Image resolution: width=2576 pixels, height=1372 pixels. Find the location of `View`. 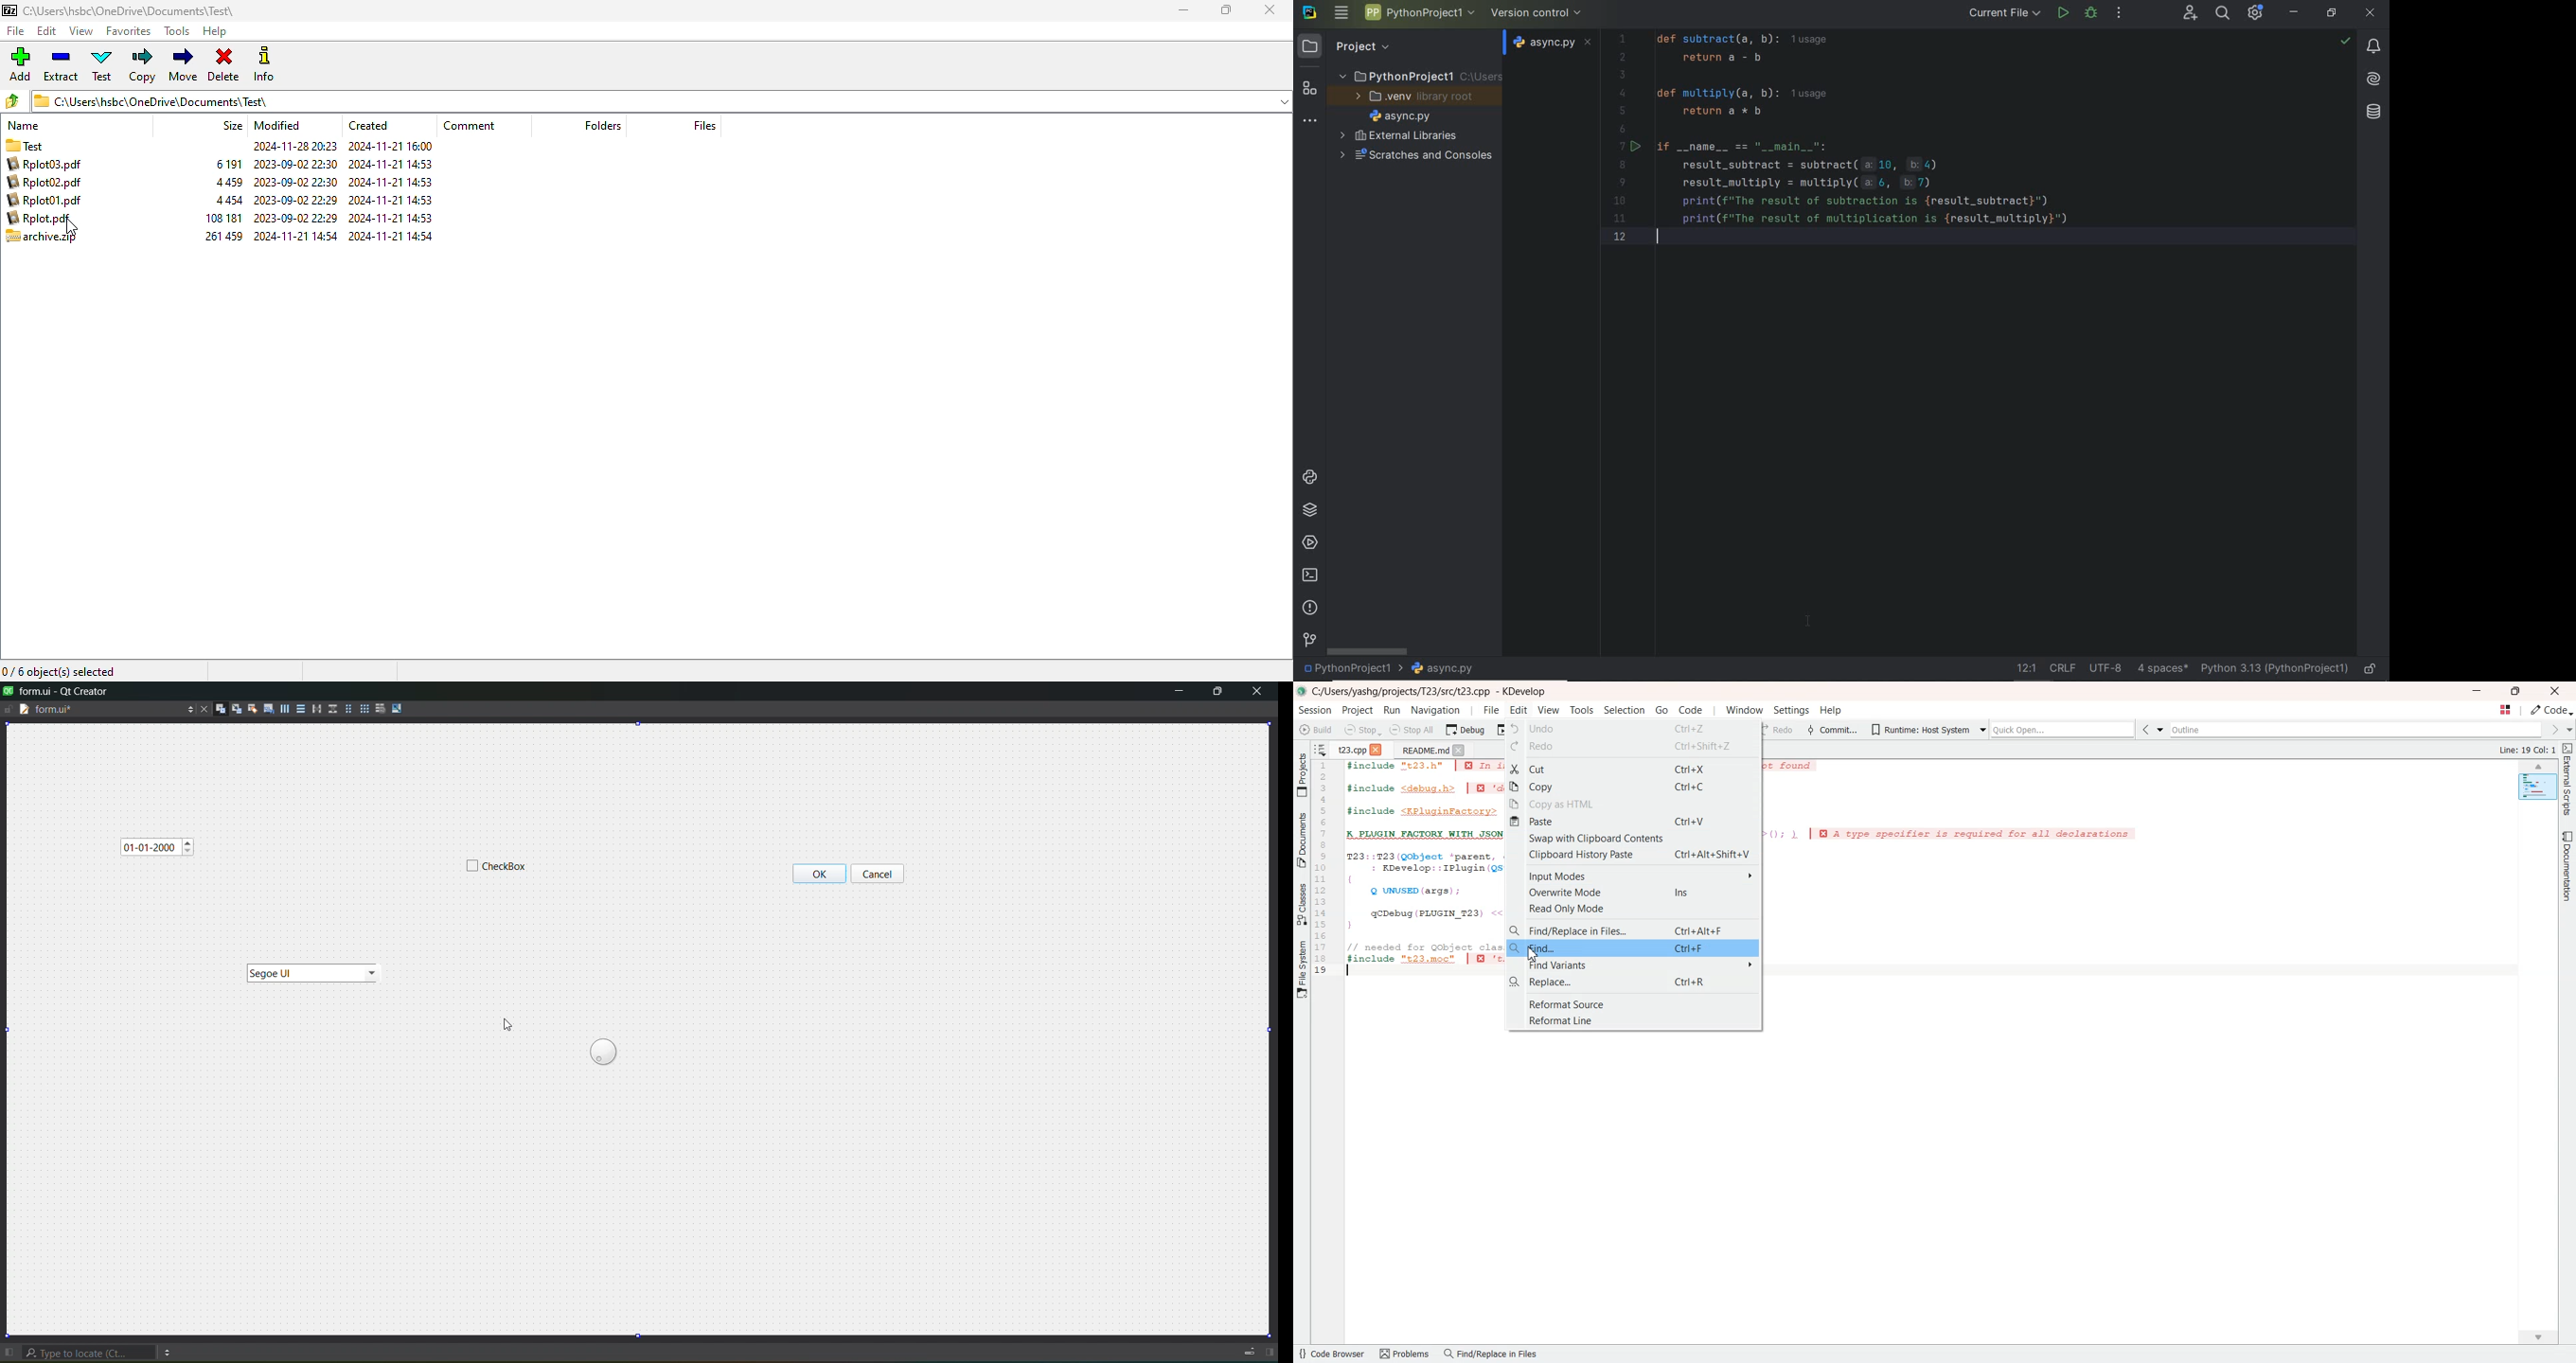

View is located at coordinates (1548, 710).